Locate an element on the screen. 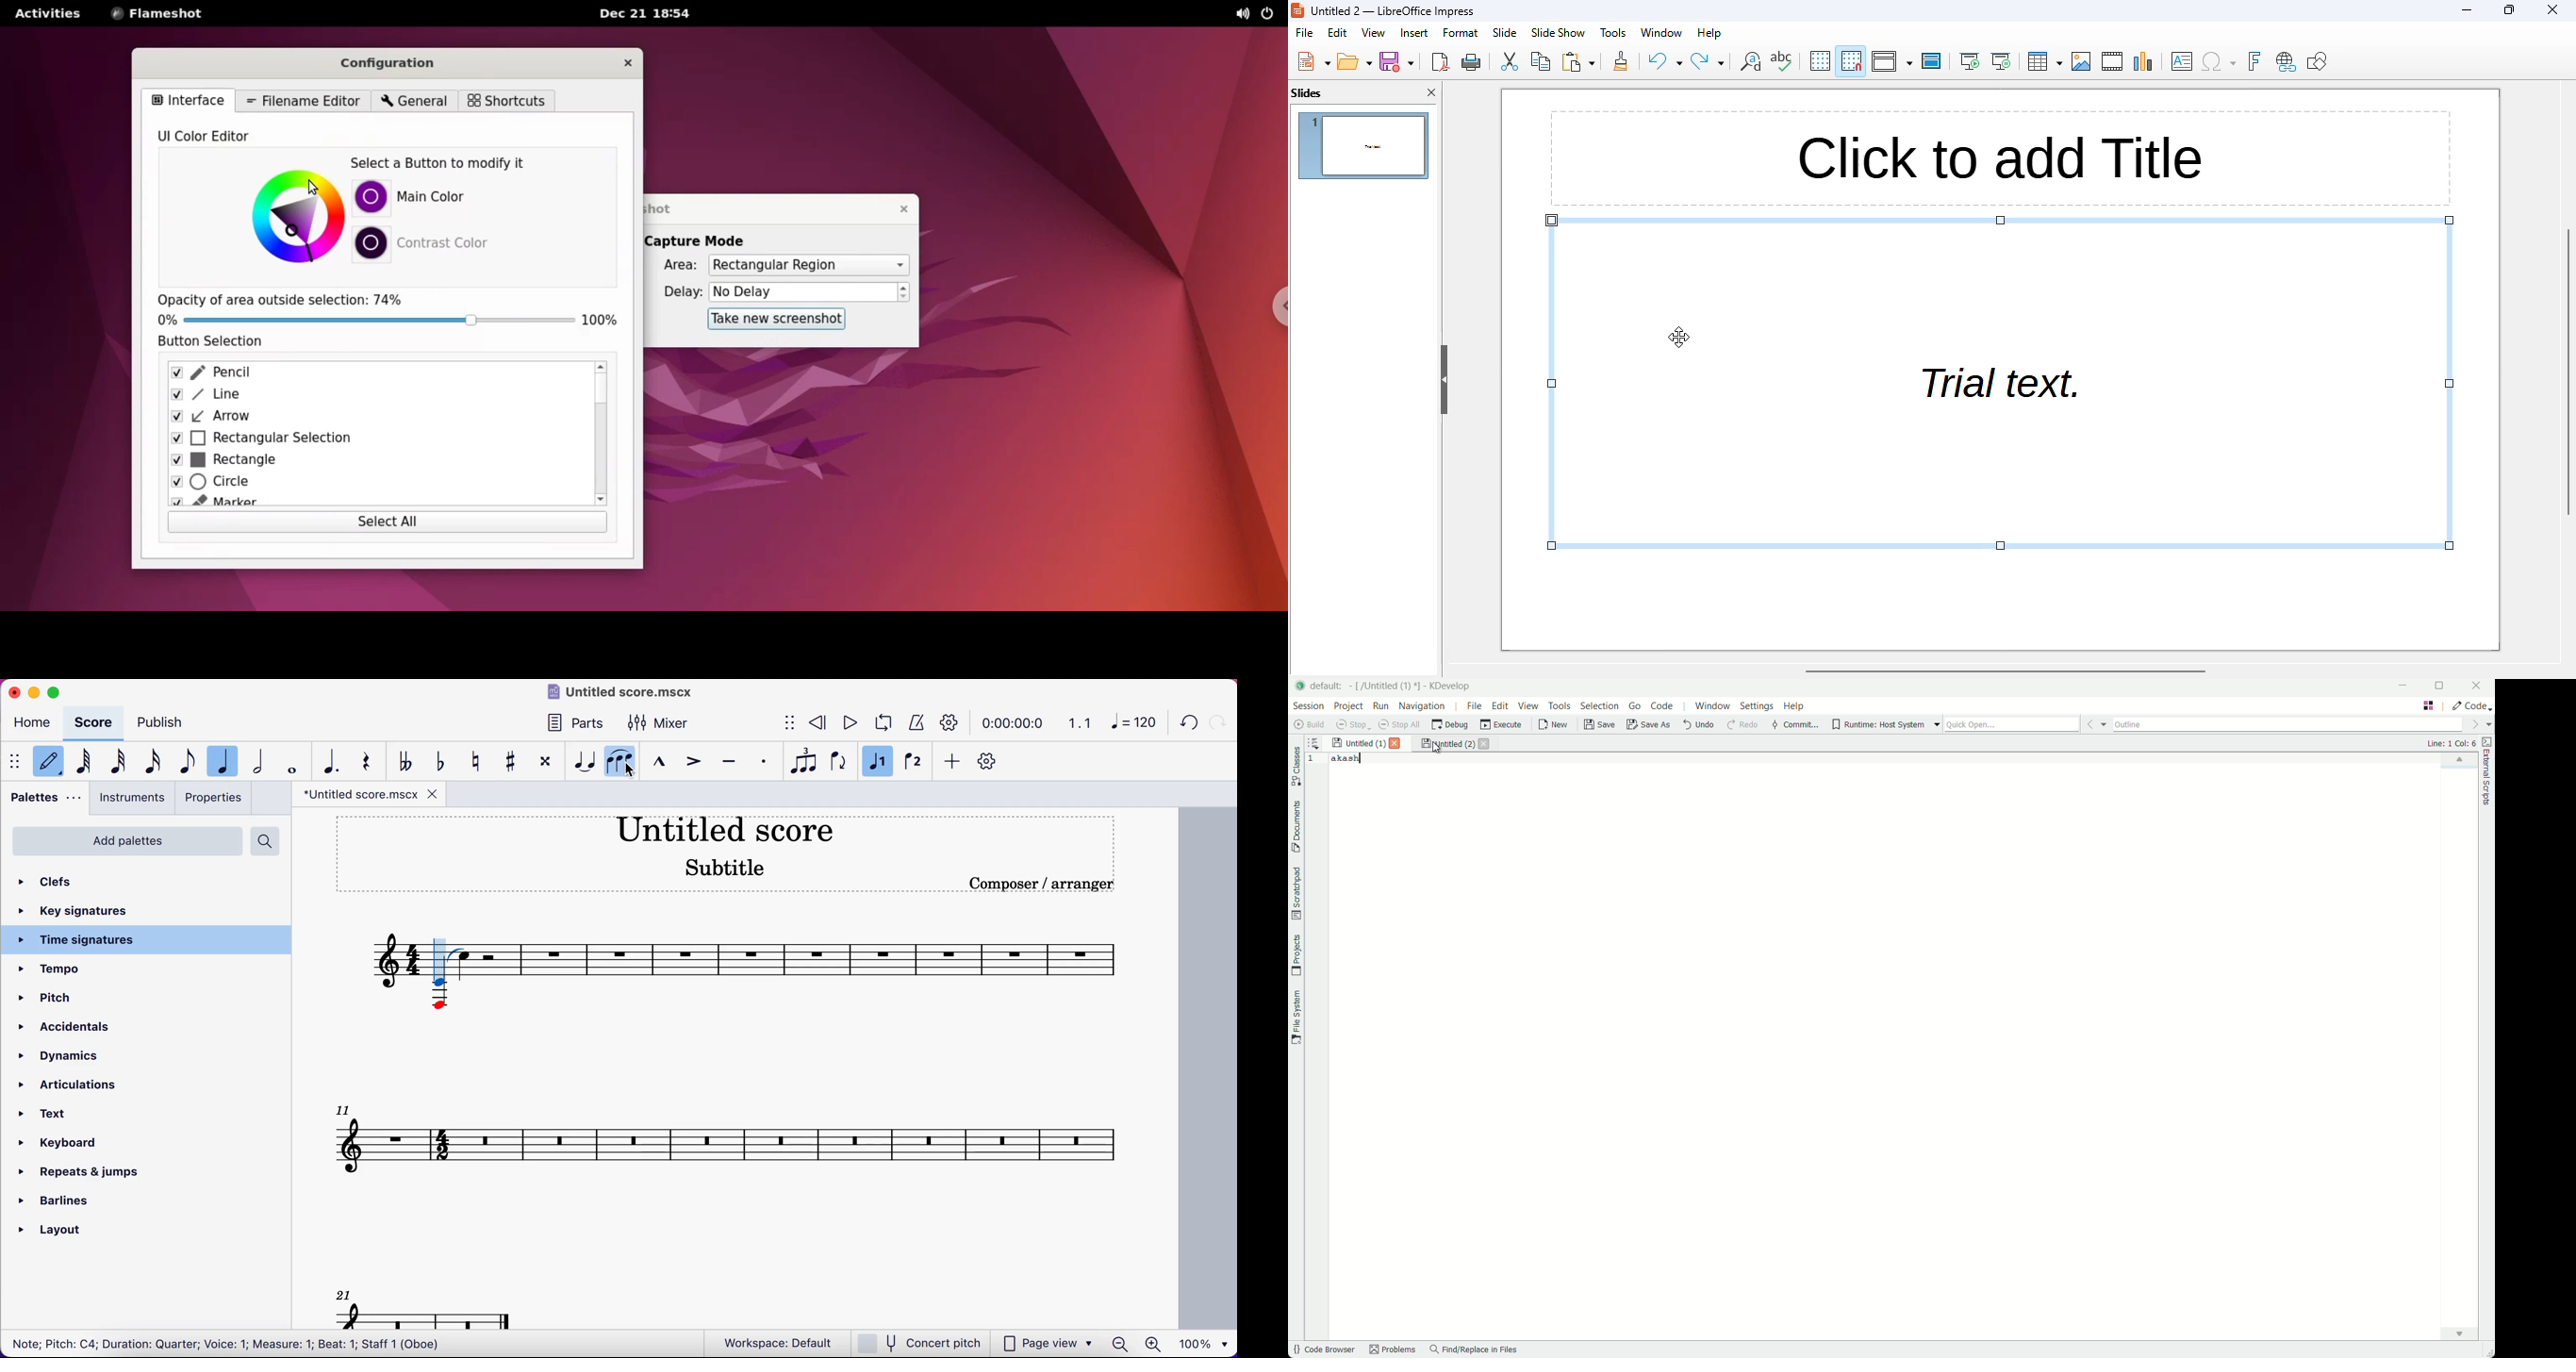  workspace: default is located at coordinates (779, 1344).